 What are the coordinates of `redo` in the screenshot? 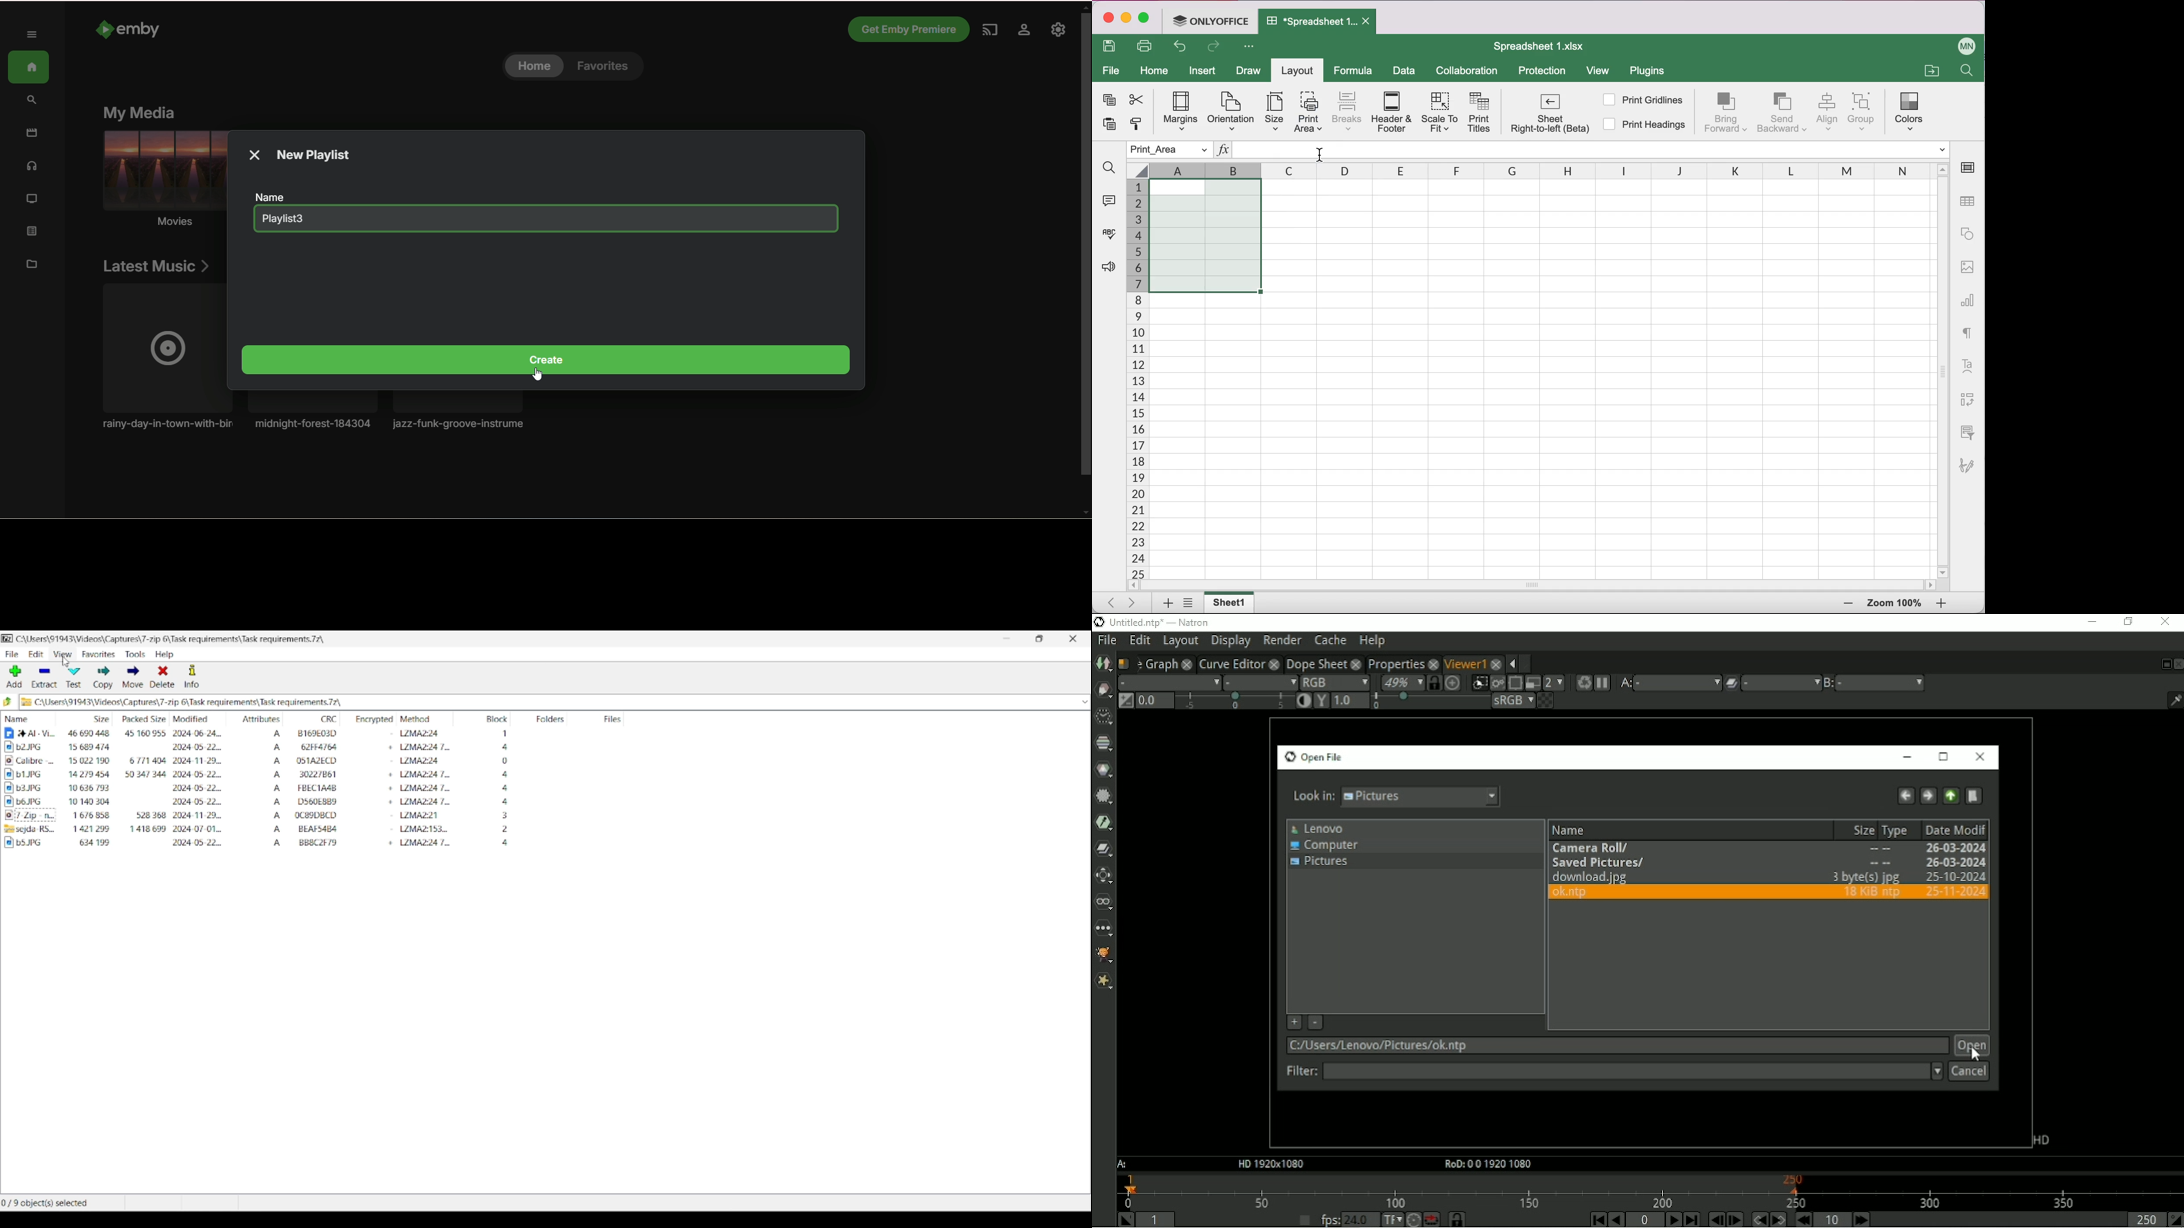 It's located at (1216, 48).